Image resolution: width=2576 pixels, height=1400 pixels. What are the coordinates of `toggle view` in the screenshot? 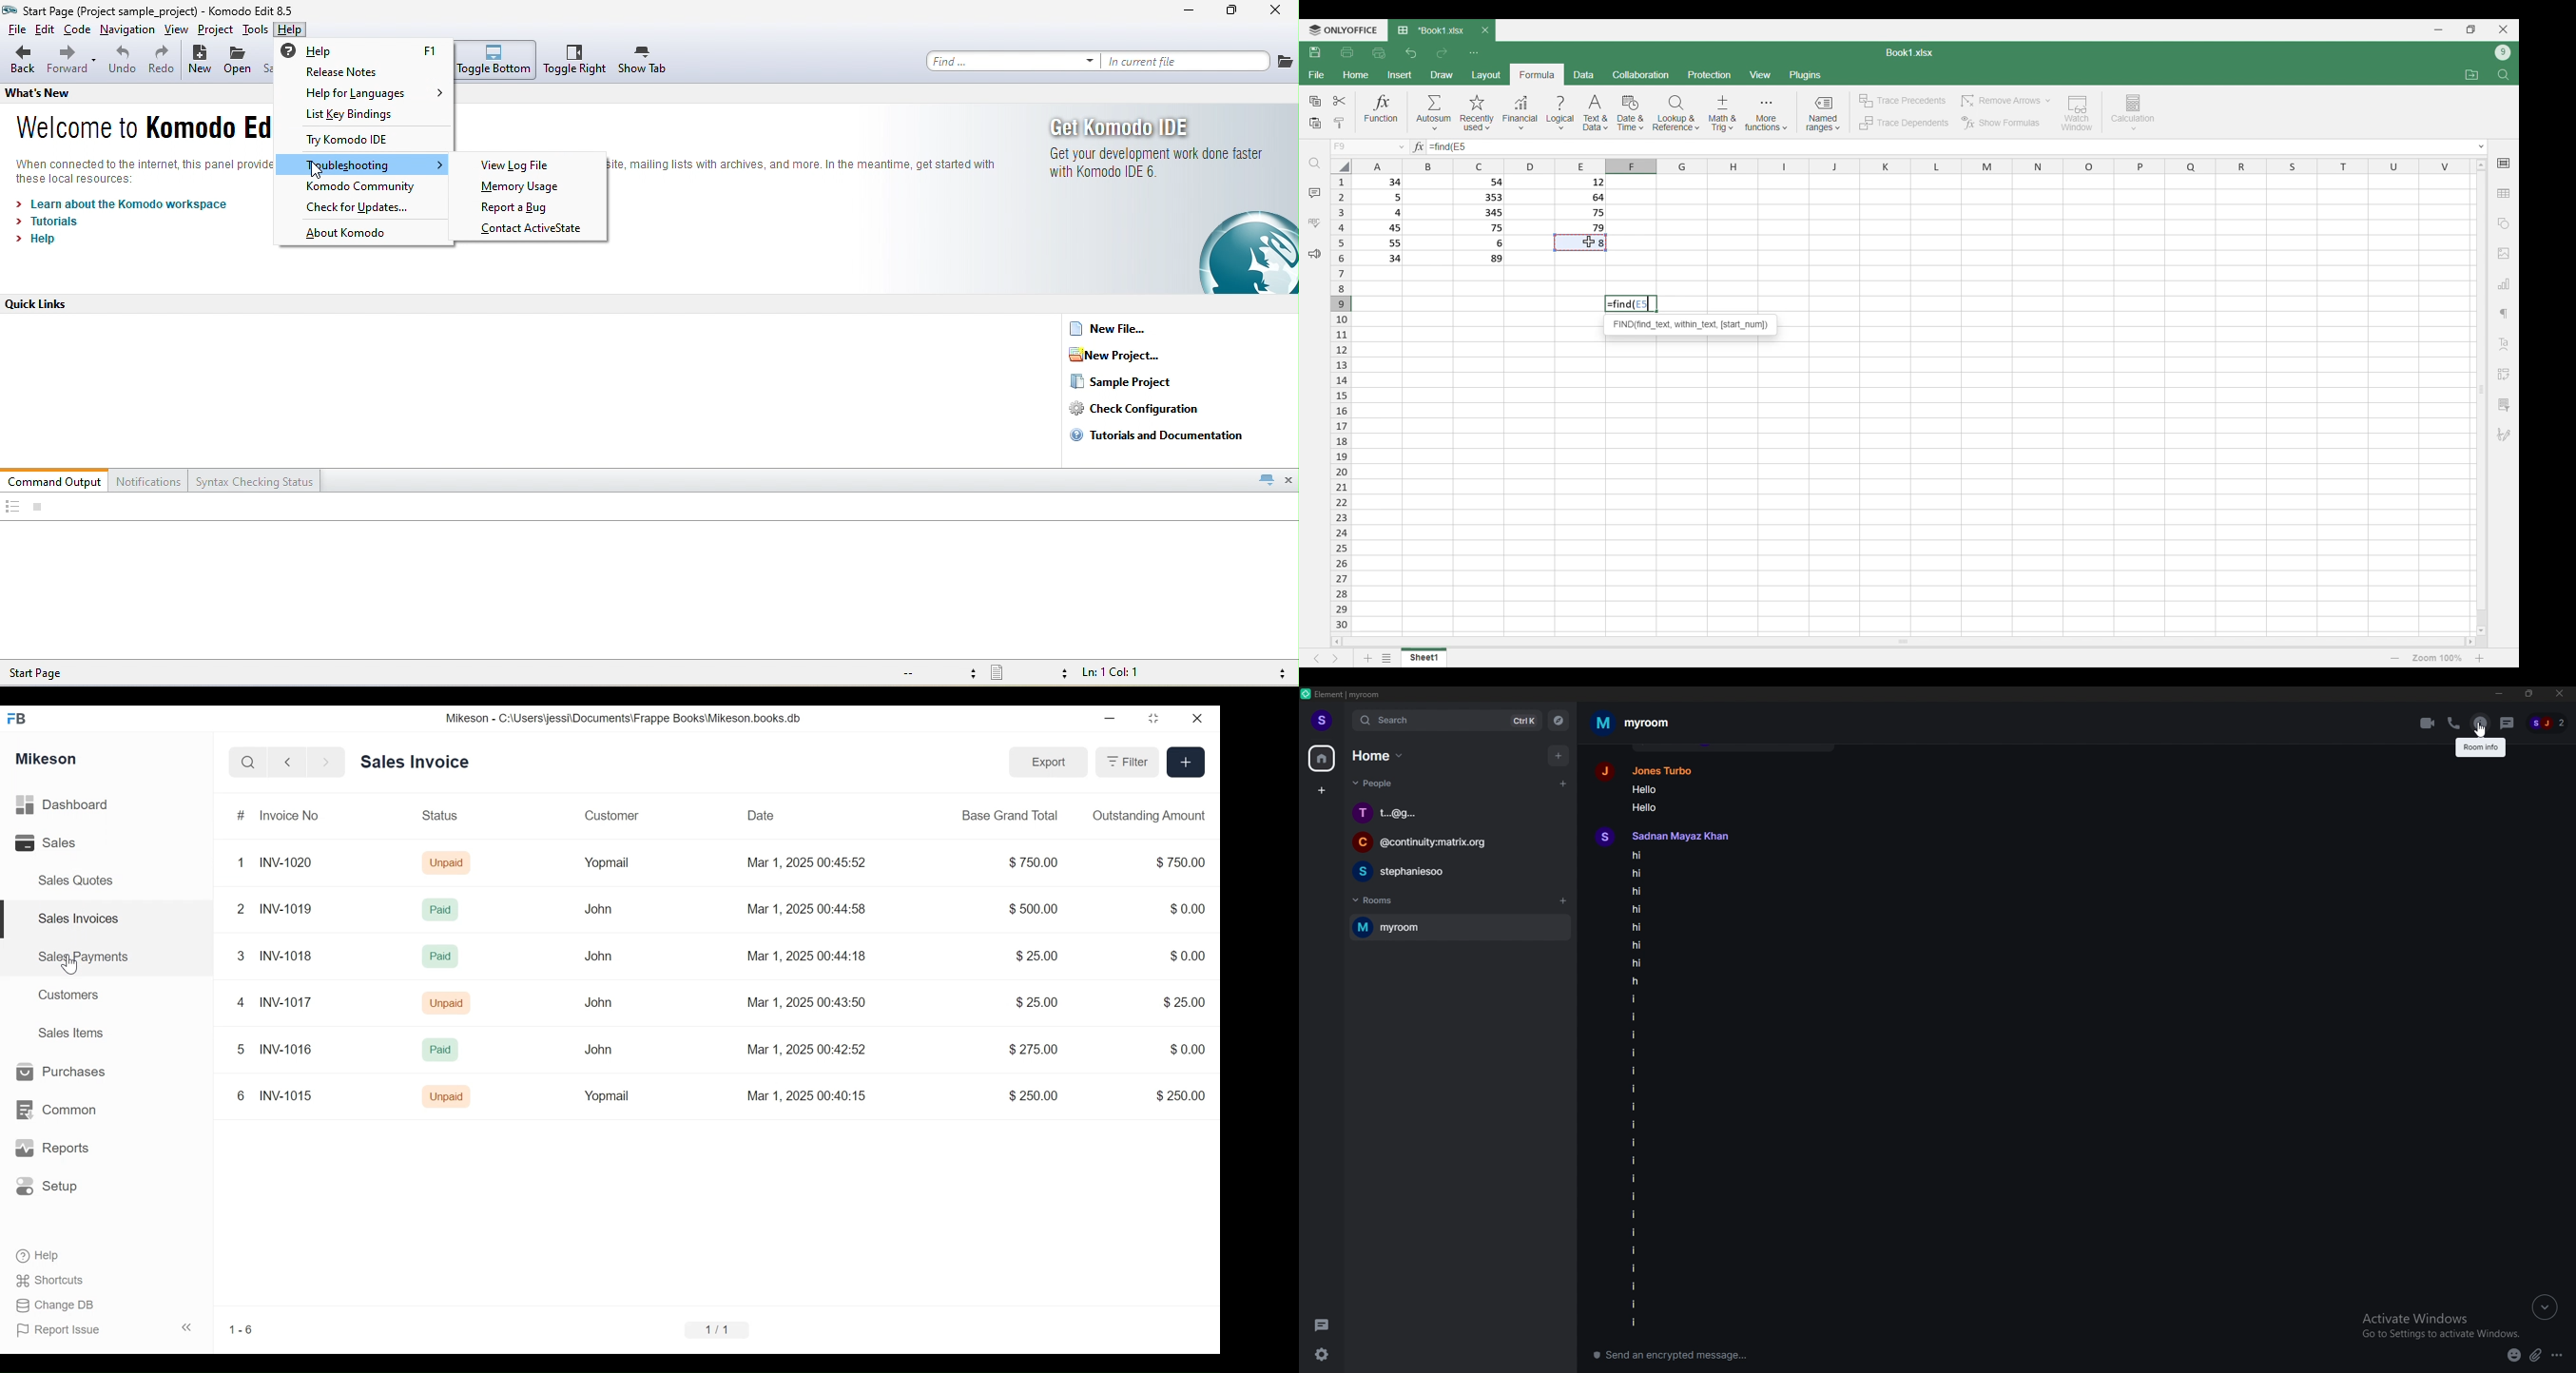 It's located at (11, 508).